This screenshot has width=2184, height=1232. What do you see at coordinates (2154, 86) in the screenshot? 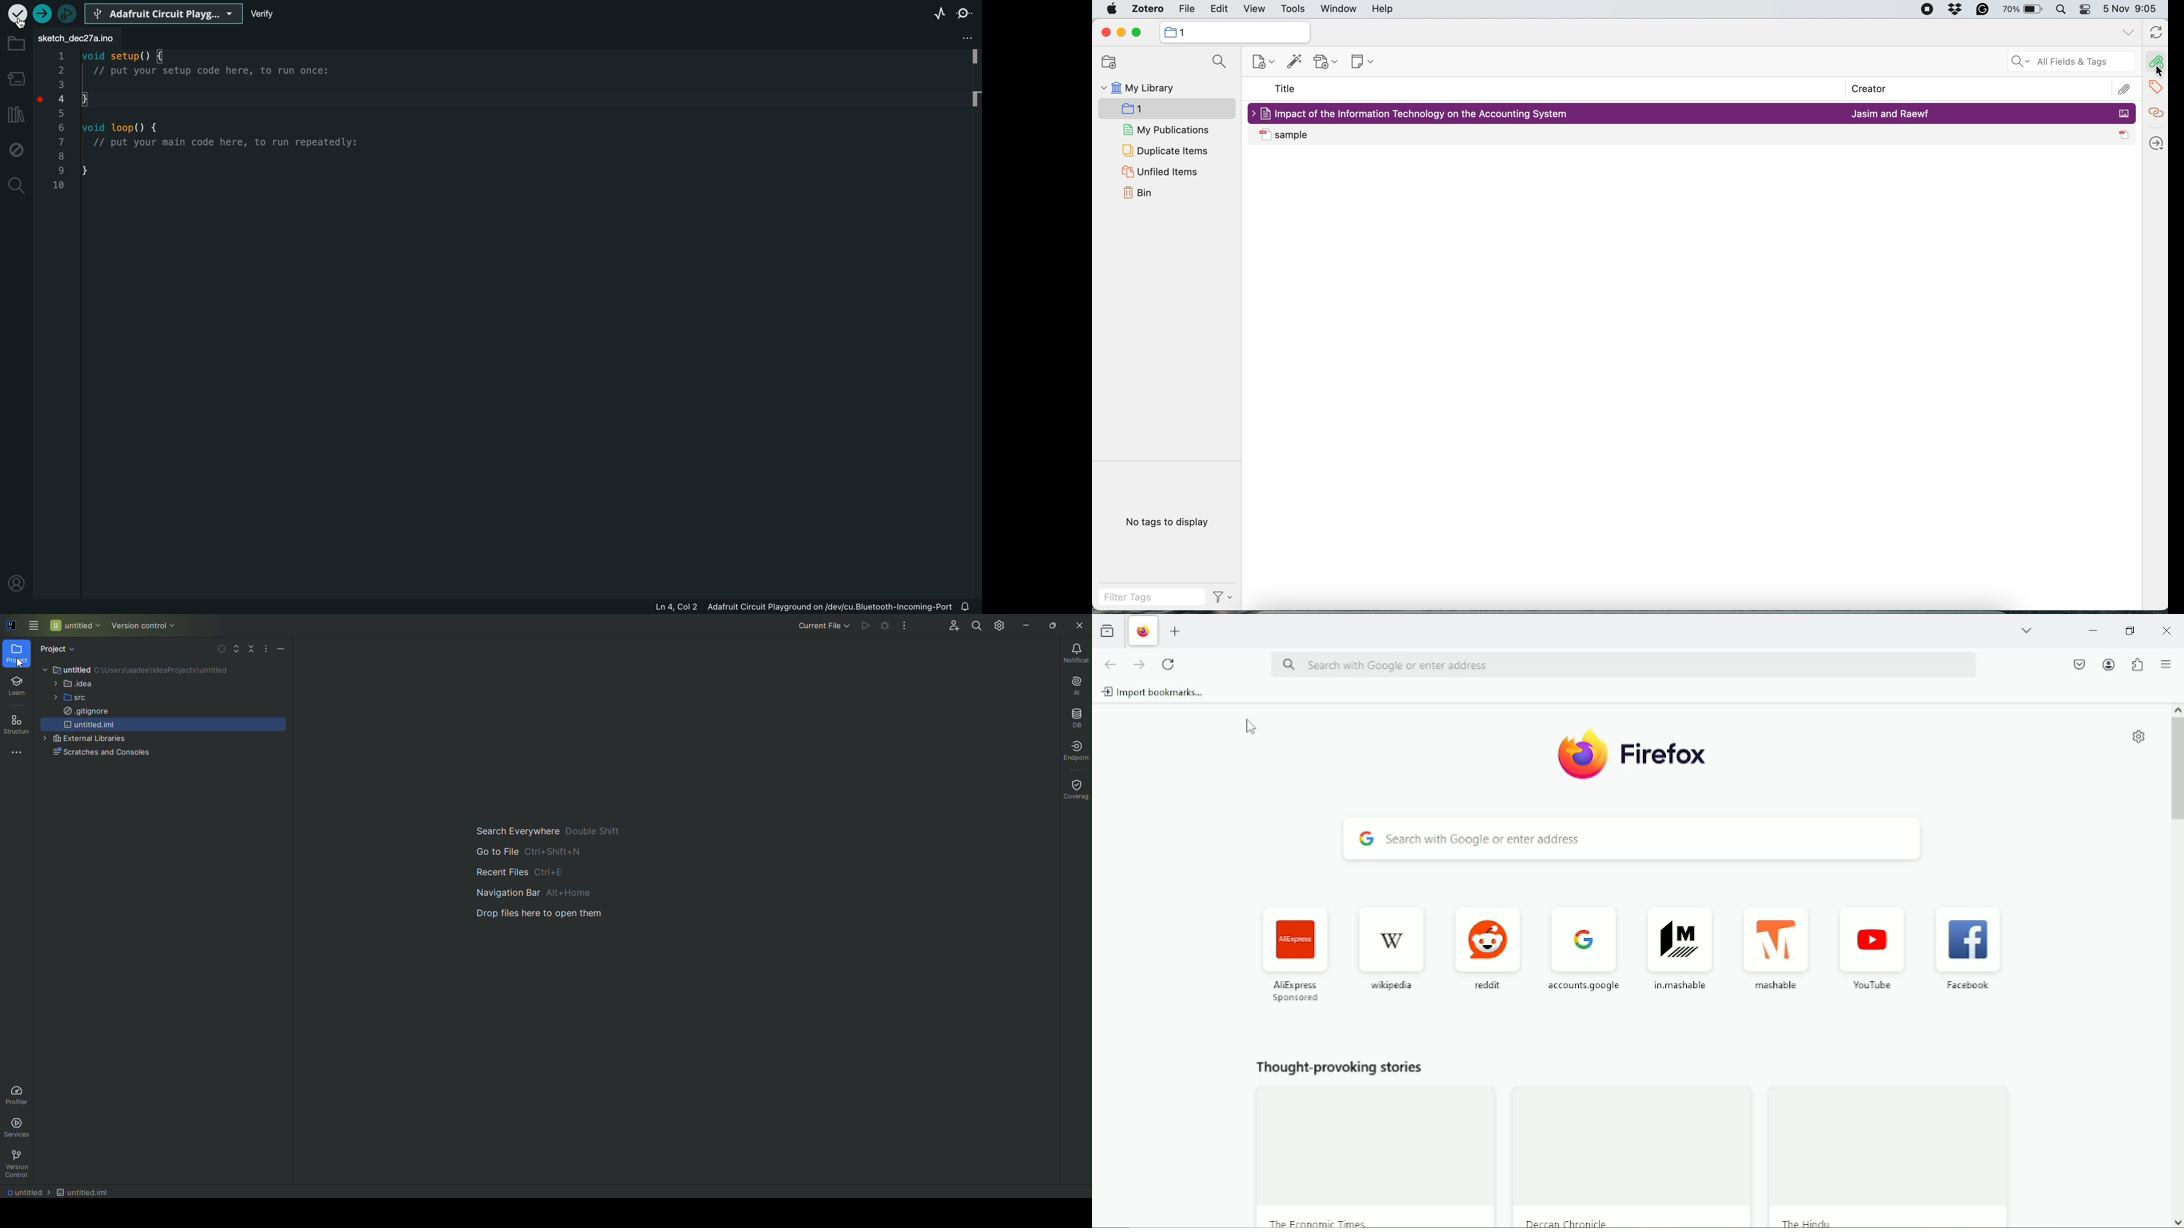
I see `tags` at bounding box center [2154, 86].